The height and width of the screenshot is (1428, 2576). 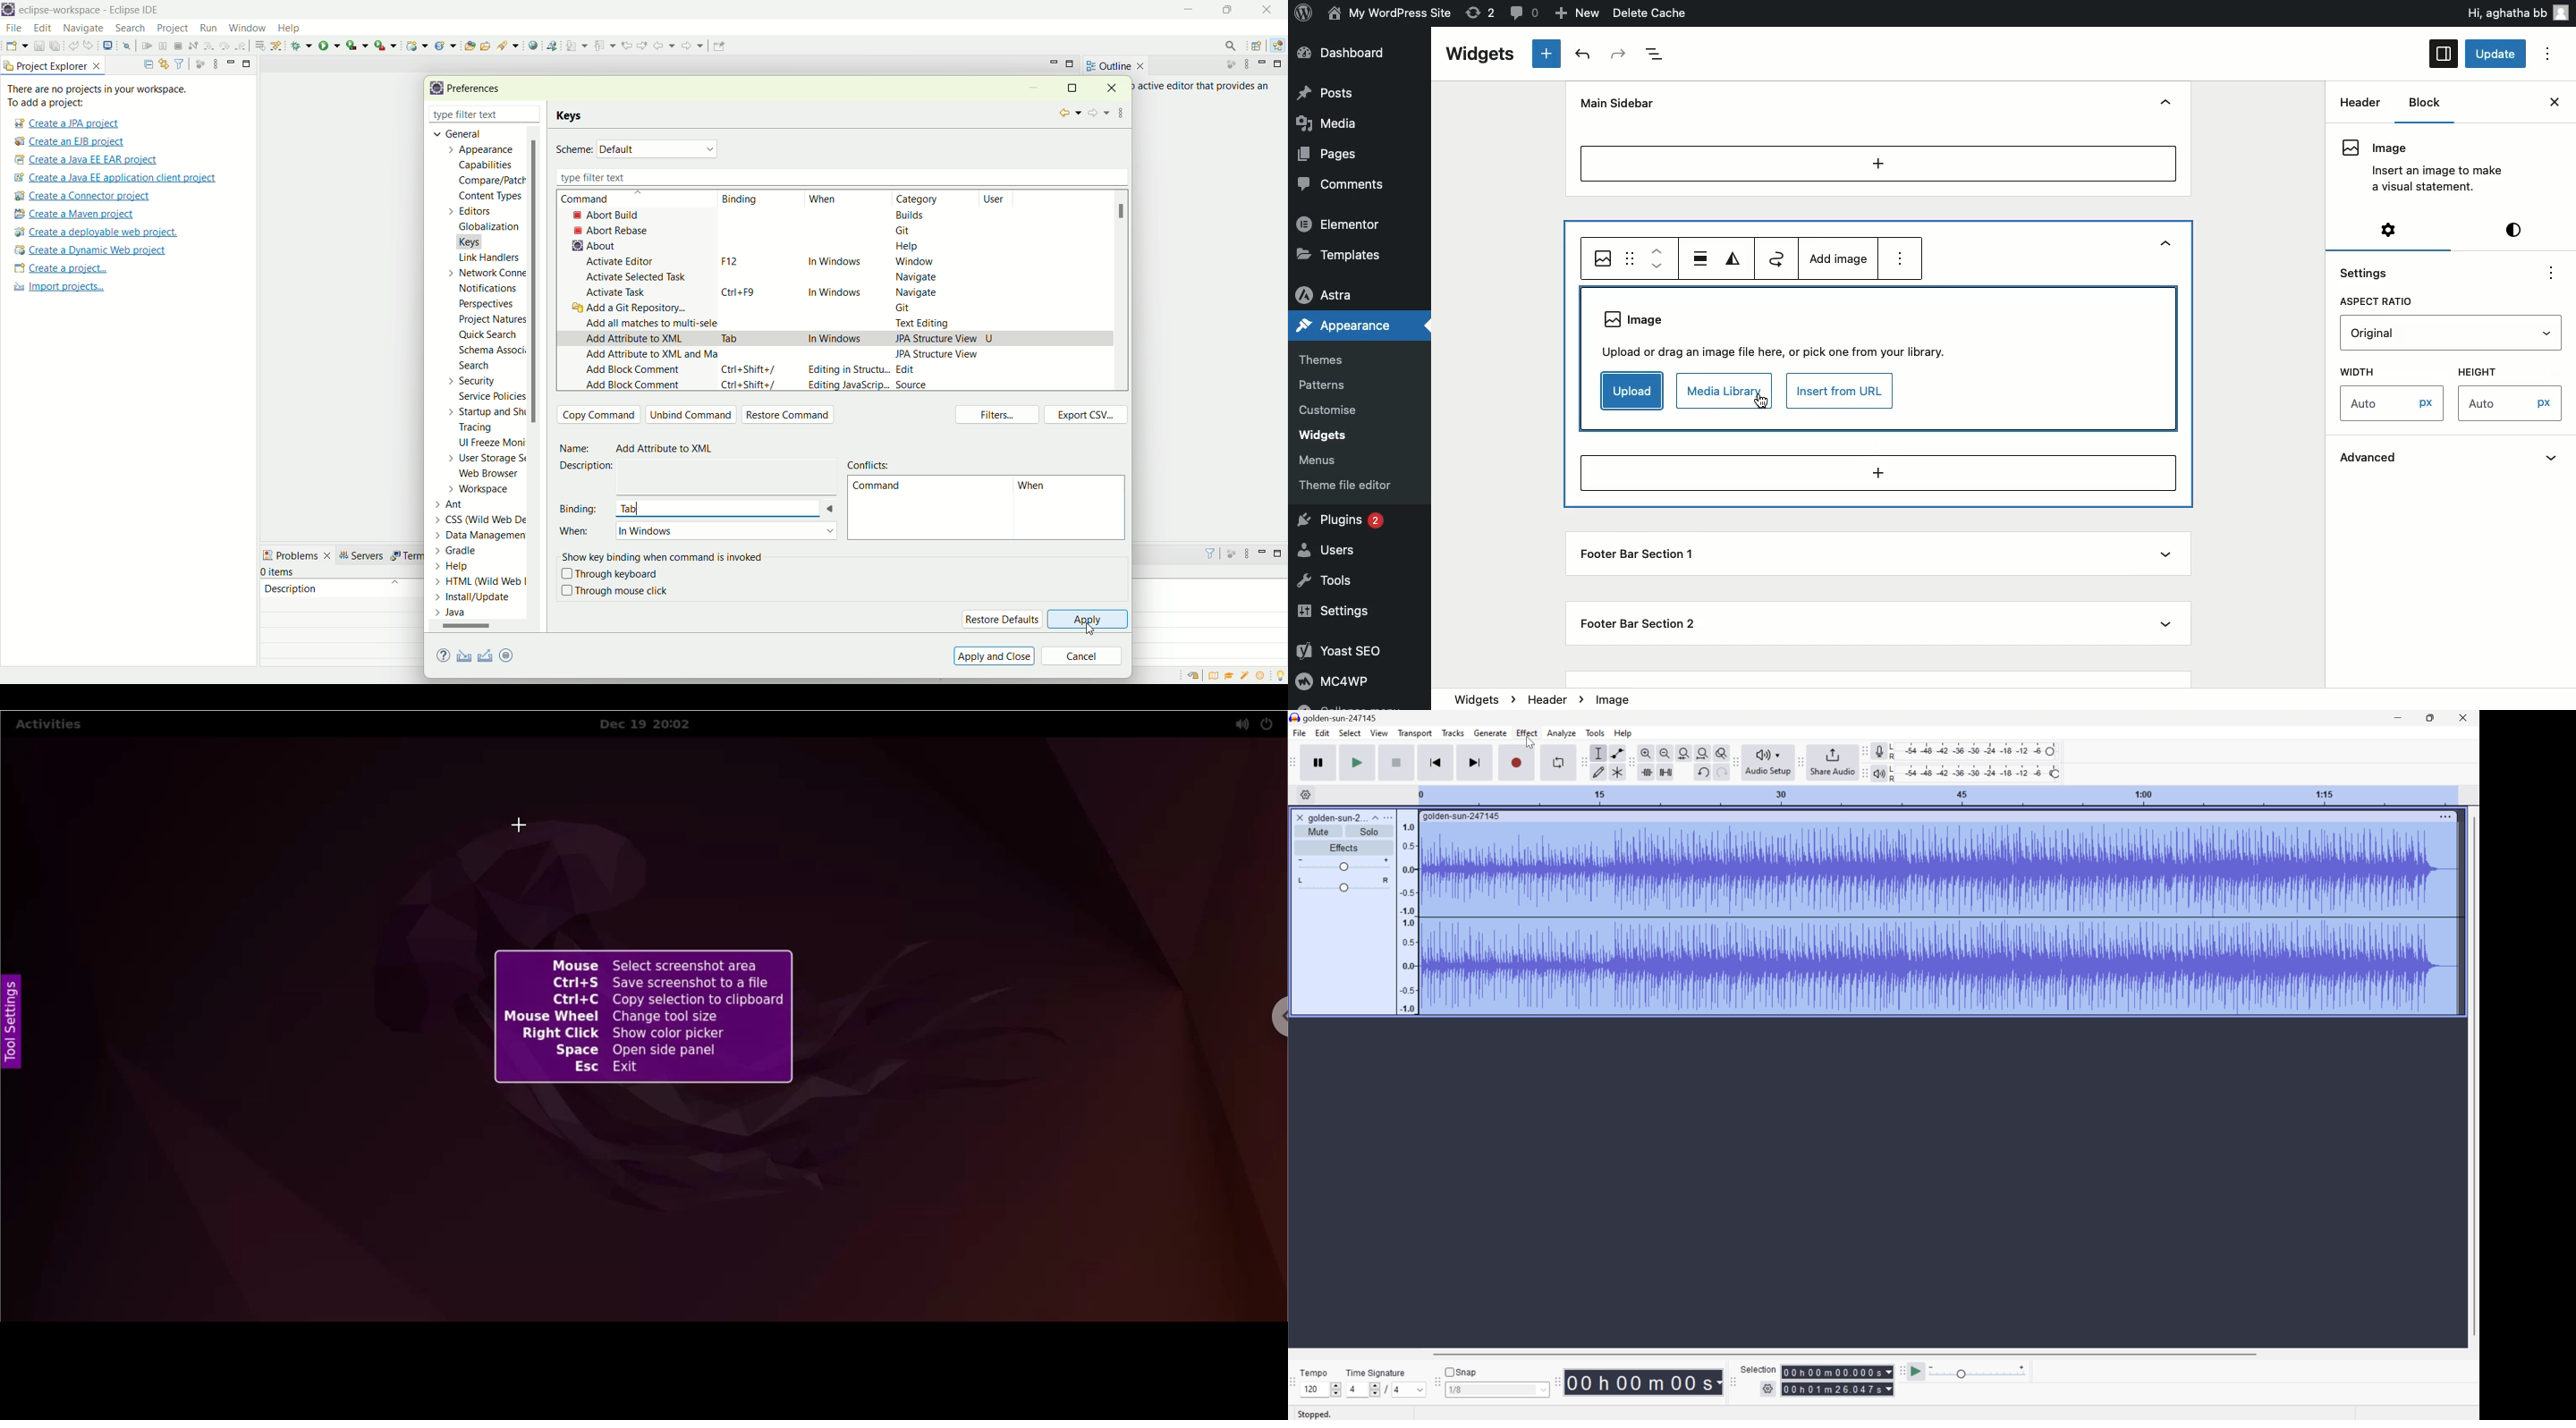 What do you see at coordinates (1122, 111) in the screenshot?
I see `view menu` at bounding box center [1122, 111].